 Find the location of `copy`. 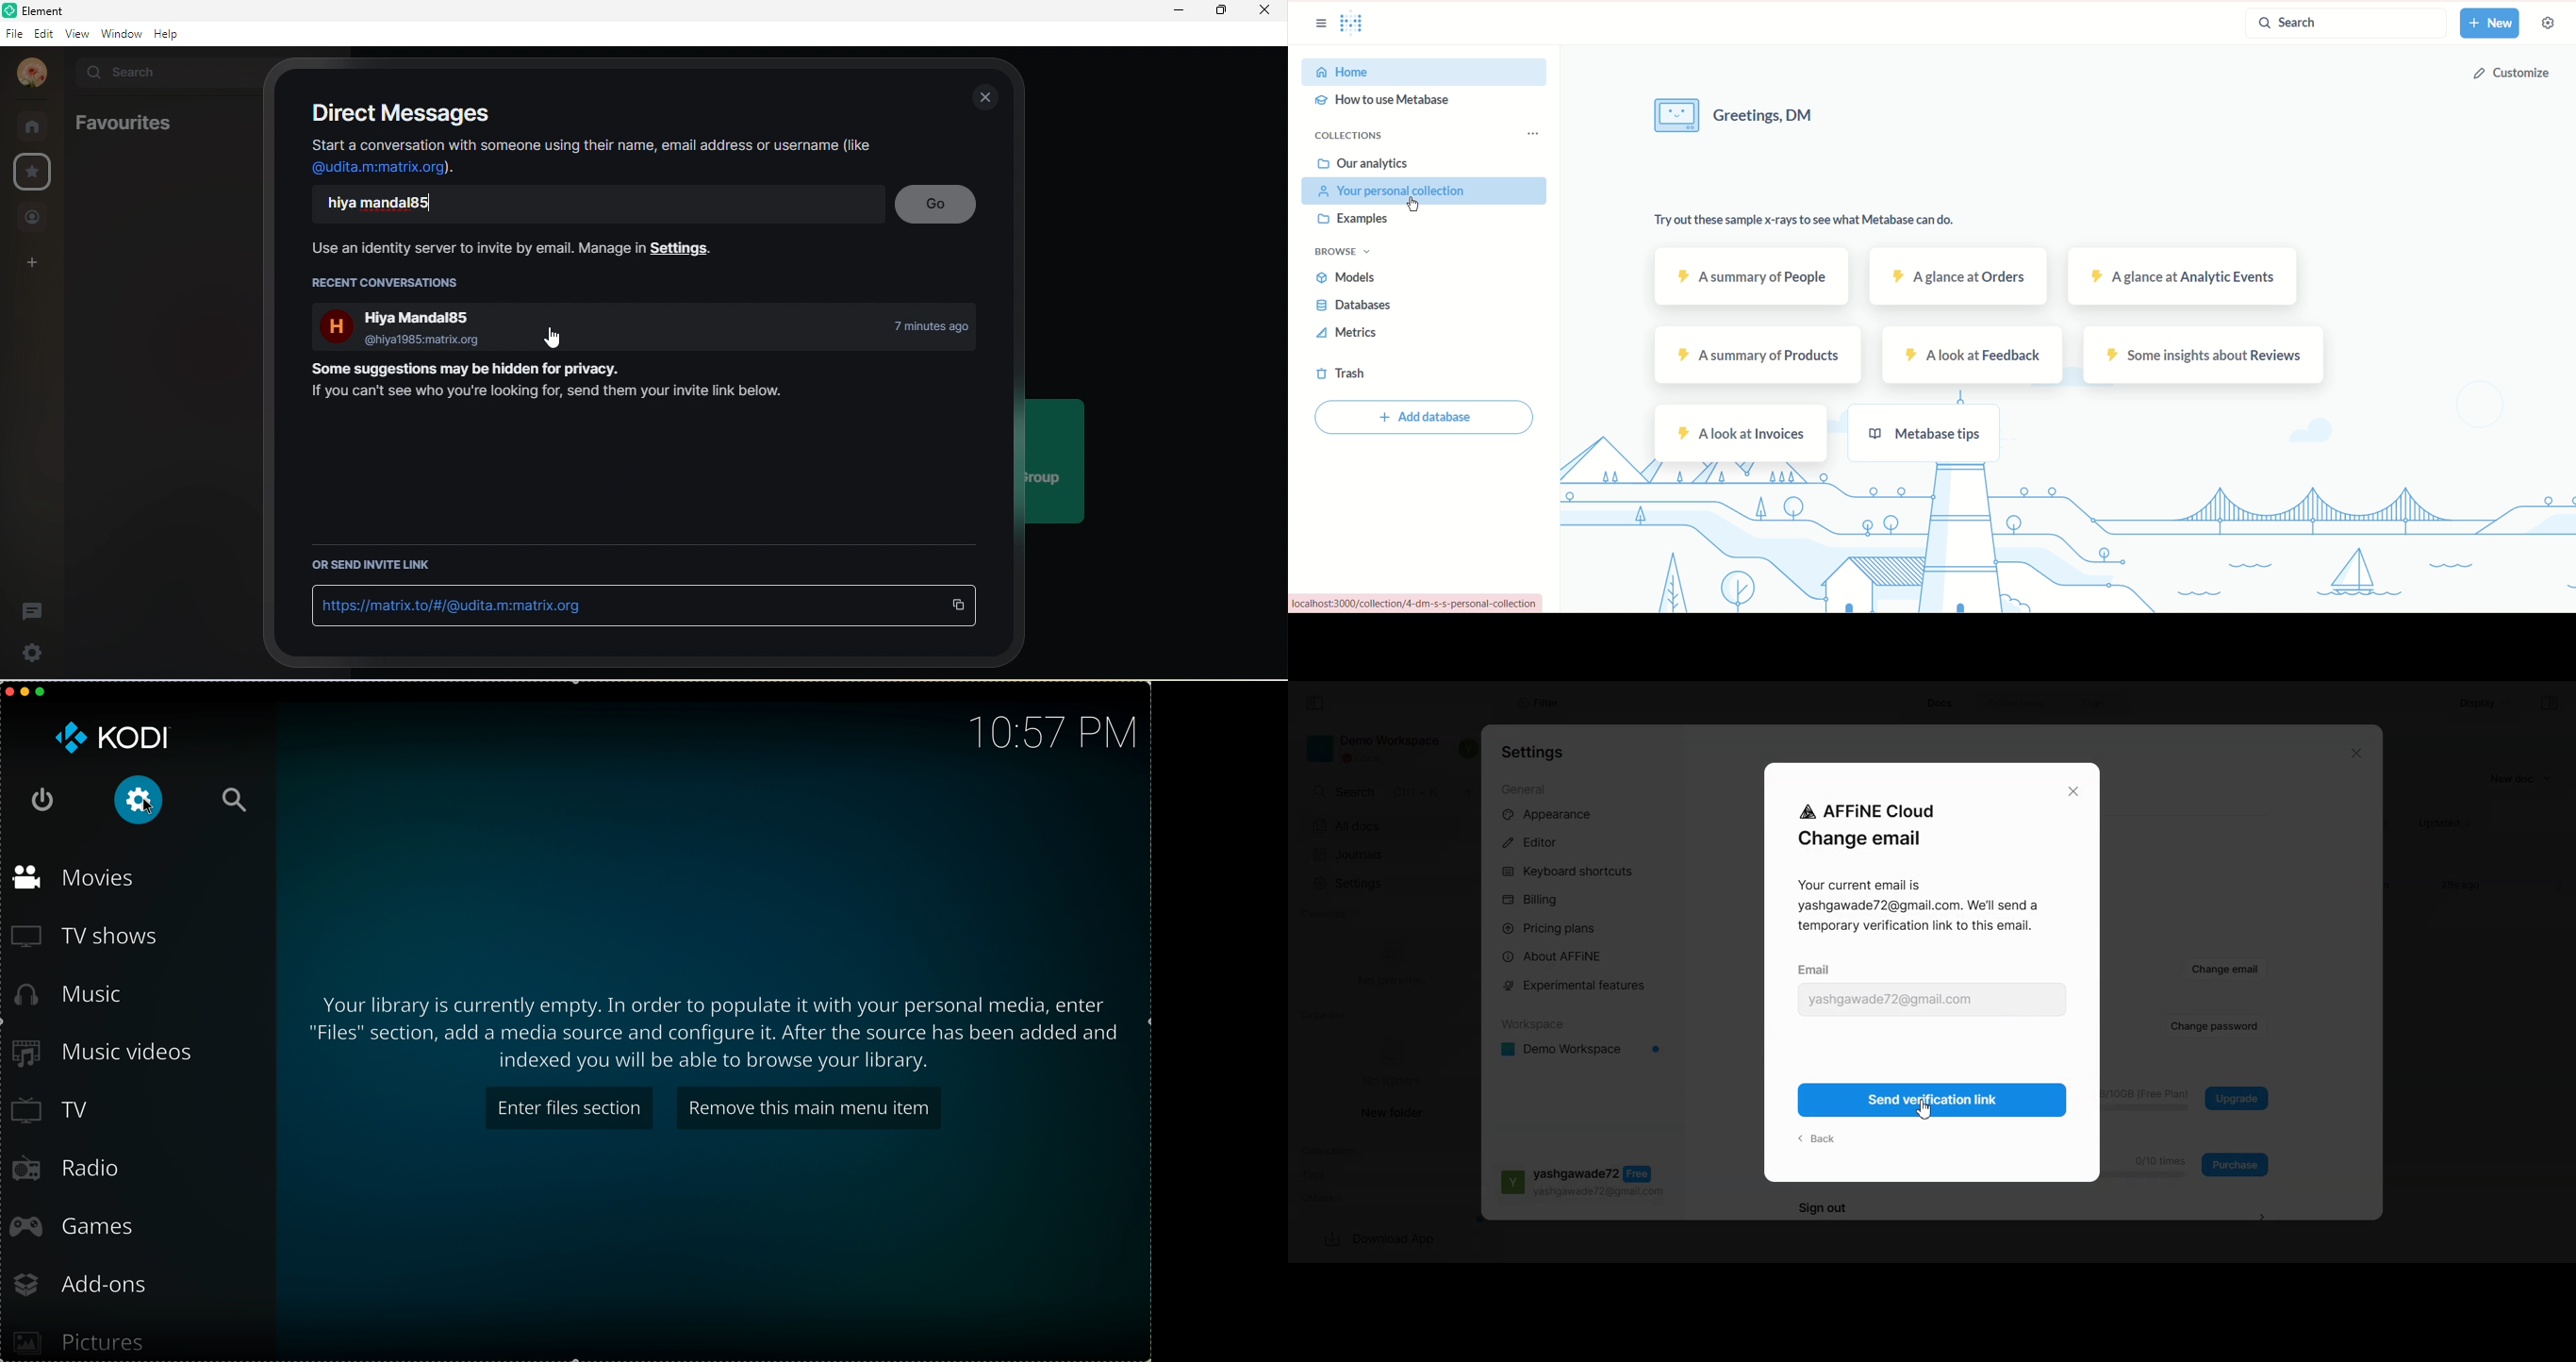

copy is located at coordinates (959, 606).